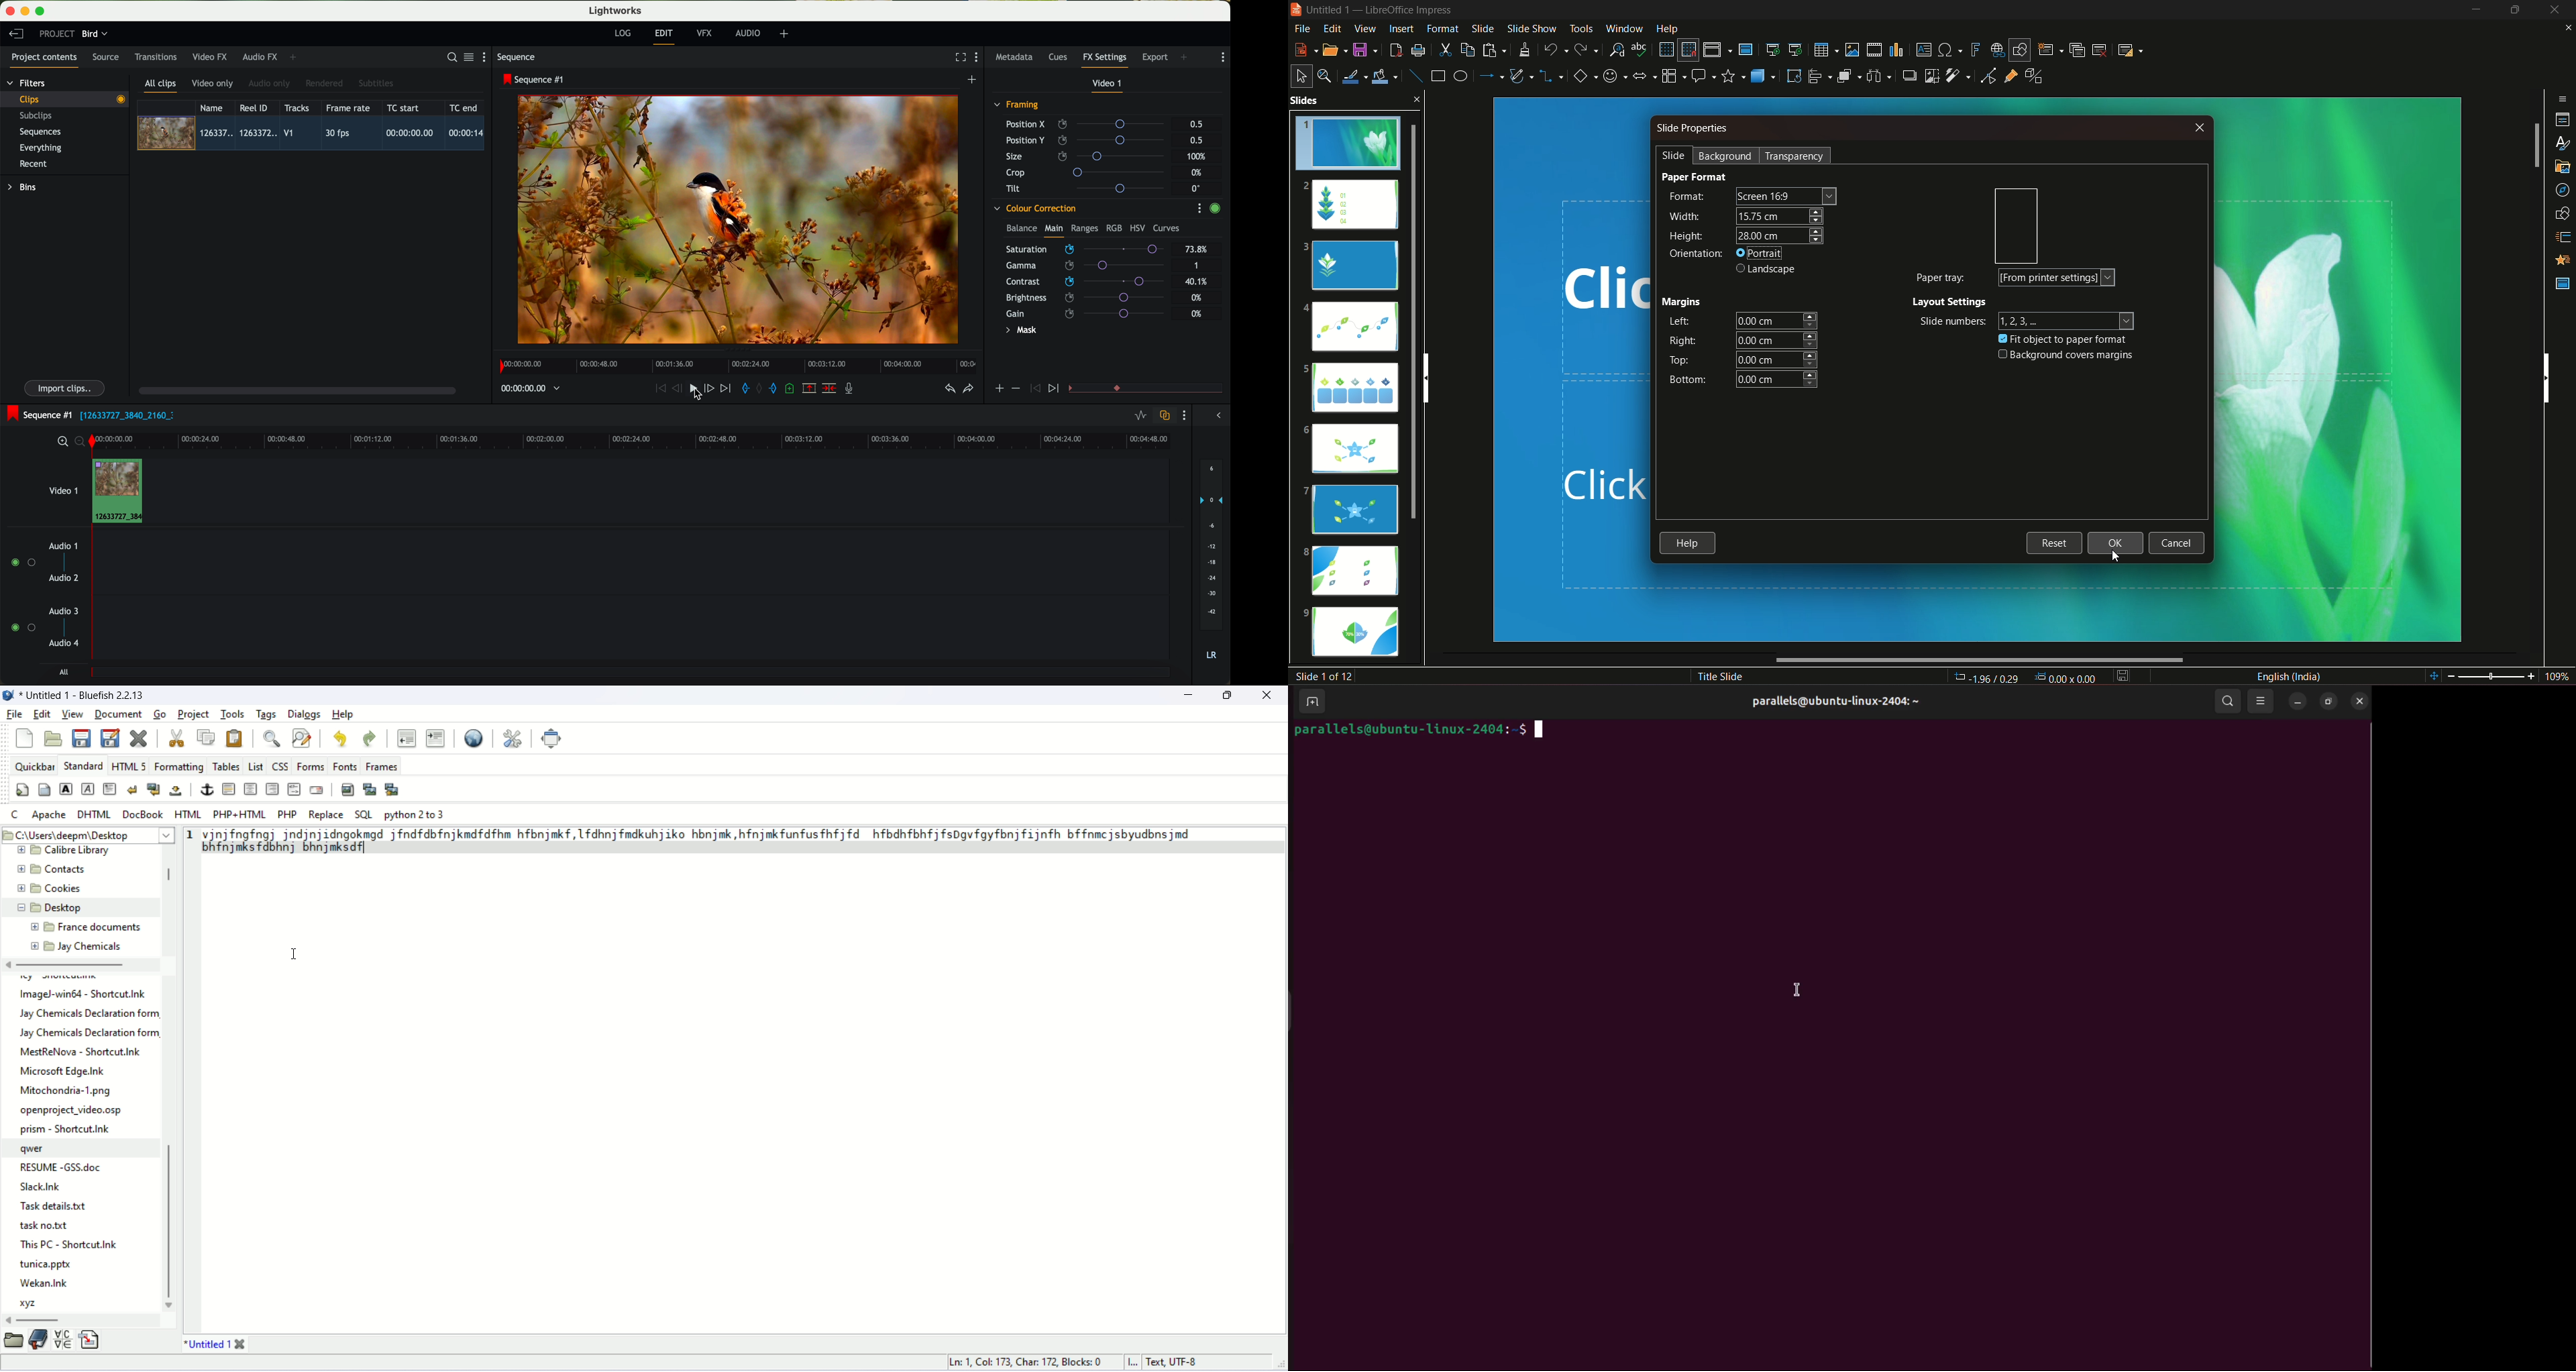 The image size is (2576, 1372). Describe the element at coordinates (272, 788) in the screenshot. I see `right justify` at that location.